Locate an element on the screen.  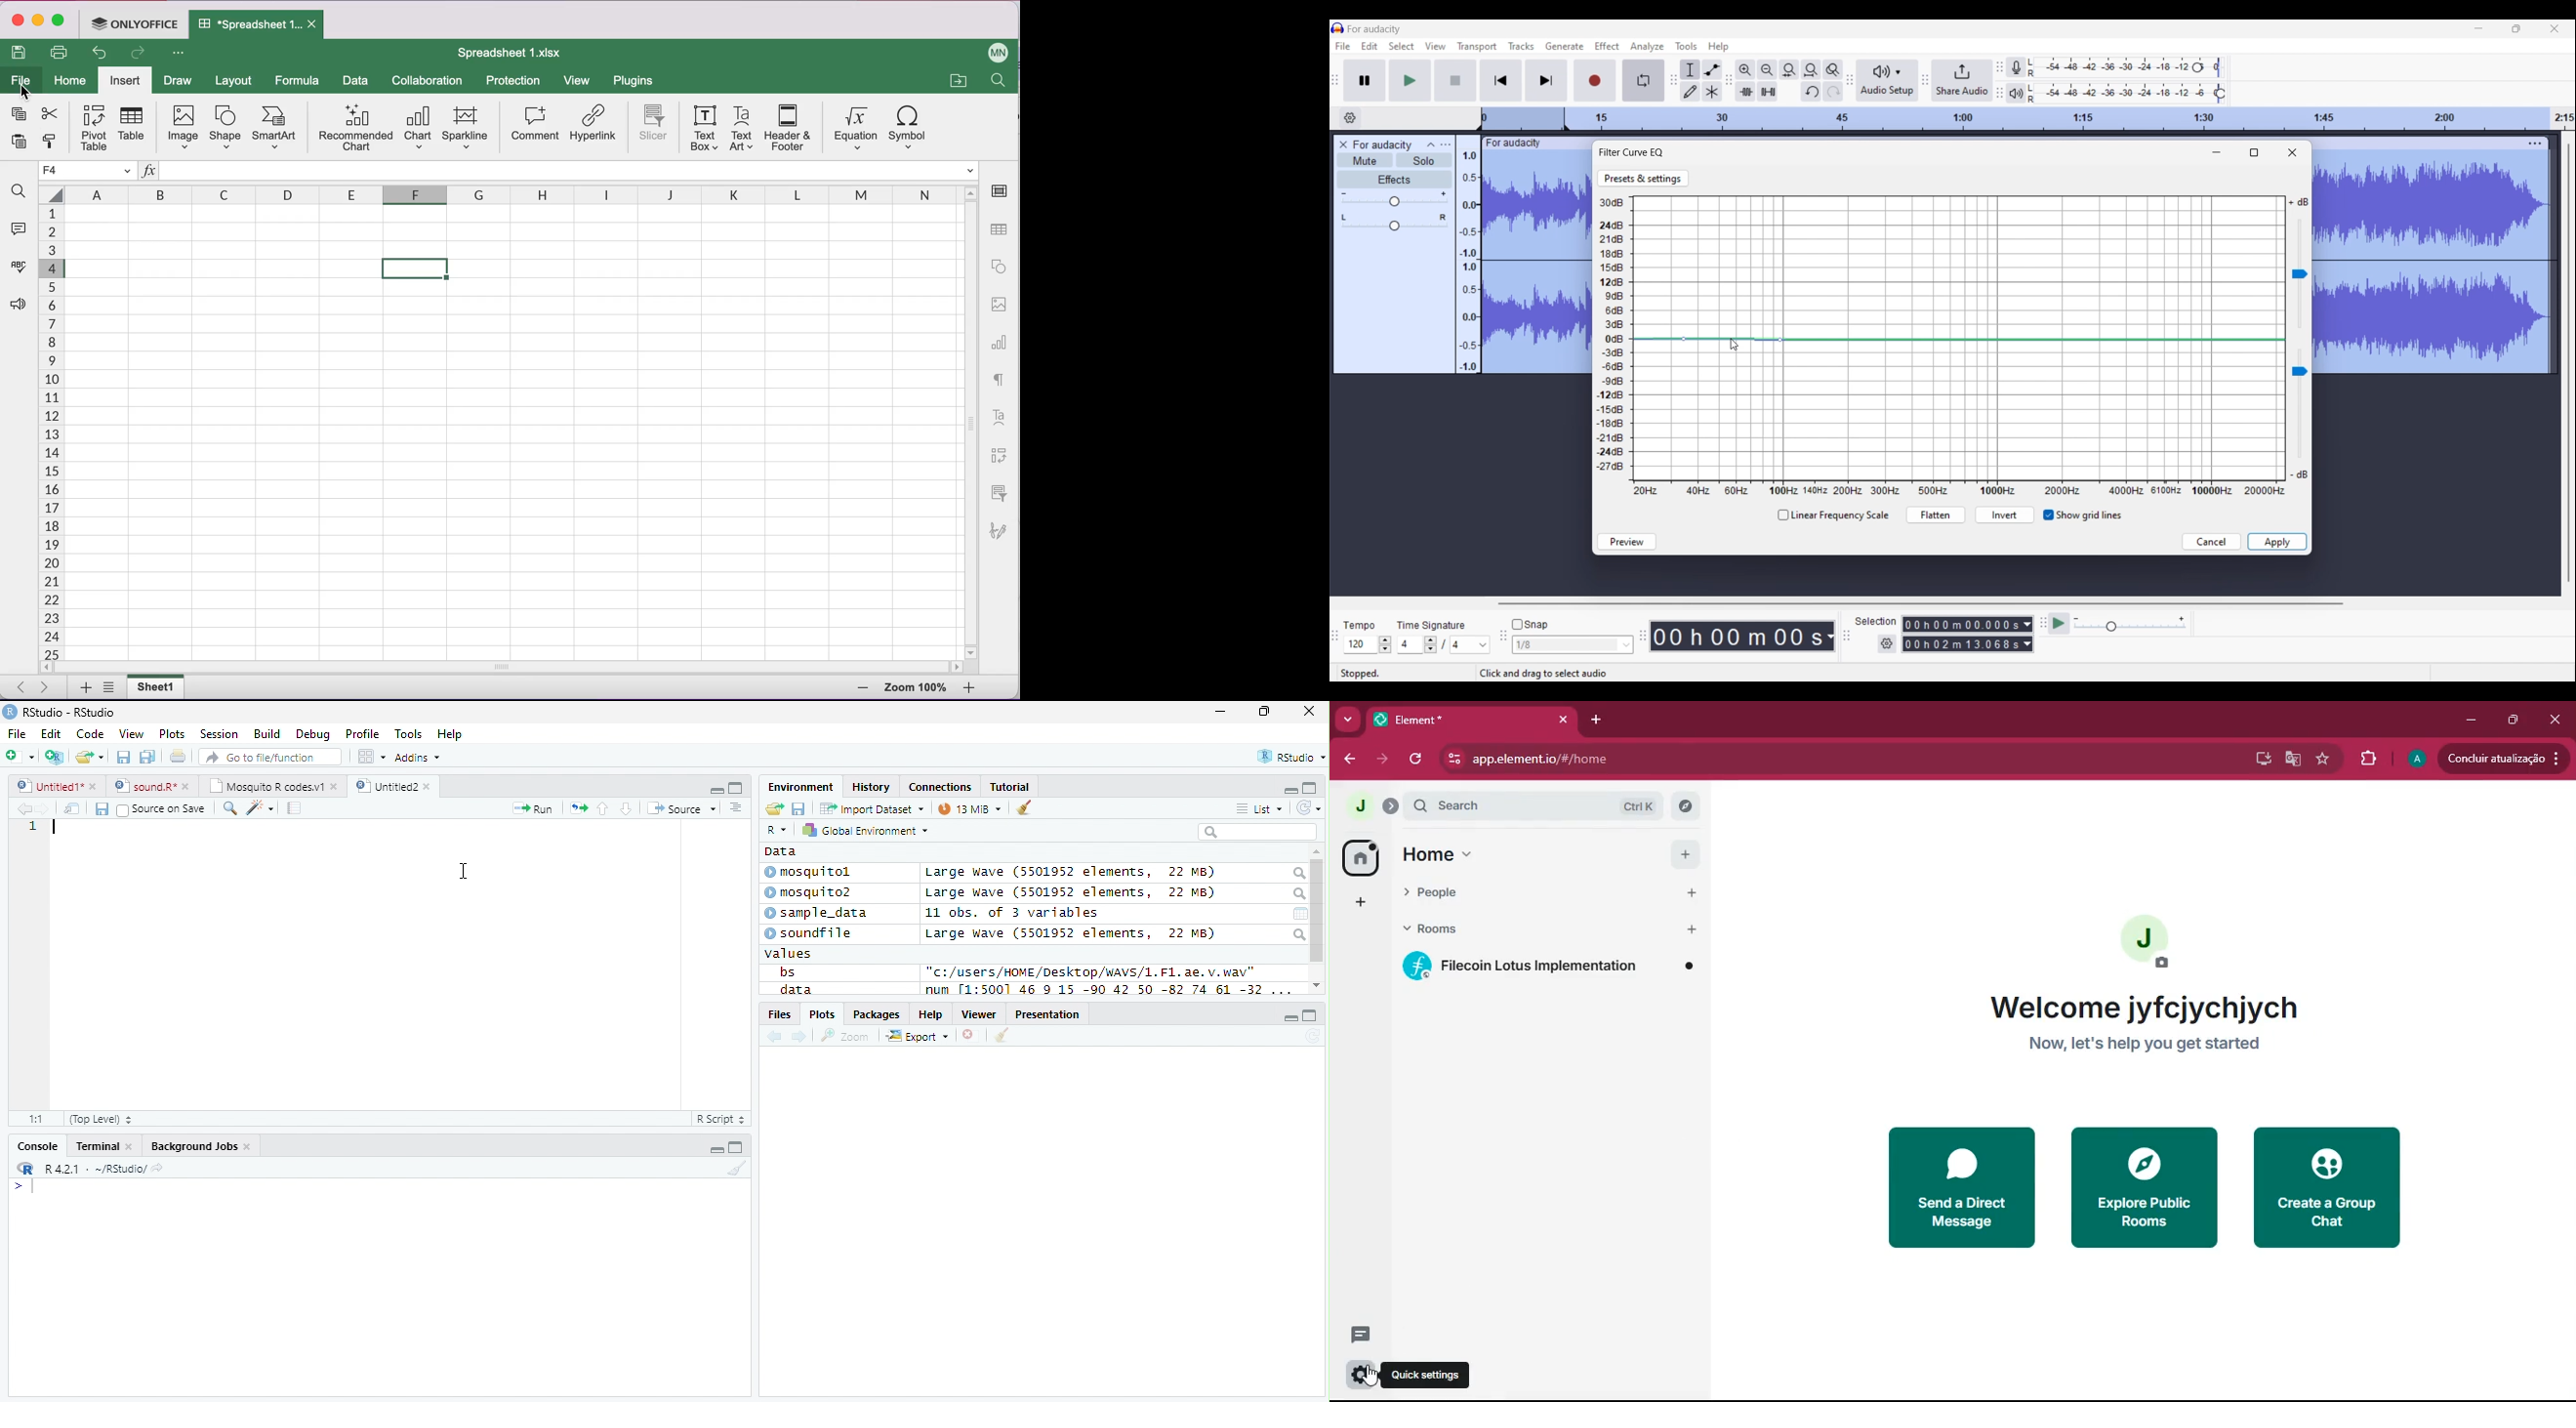
mosquito1 is located at coordinates (811, 873).